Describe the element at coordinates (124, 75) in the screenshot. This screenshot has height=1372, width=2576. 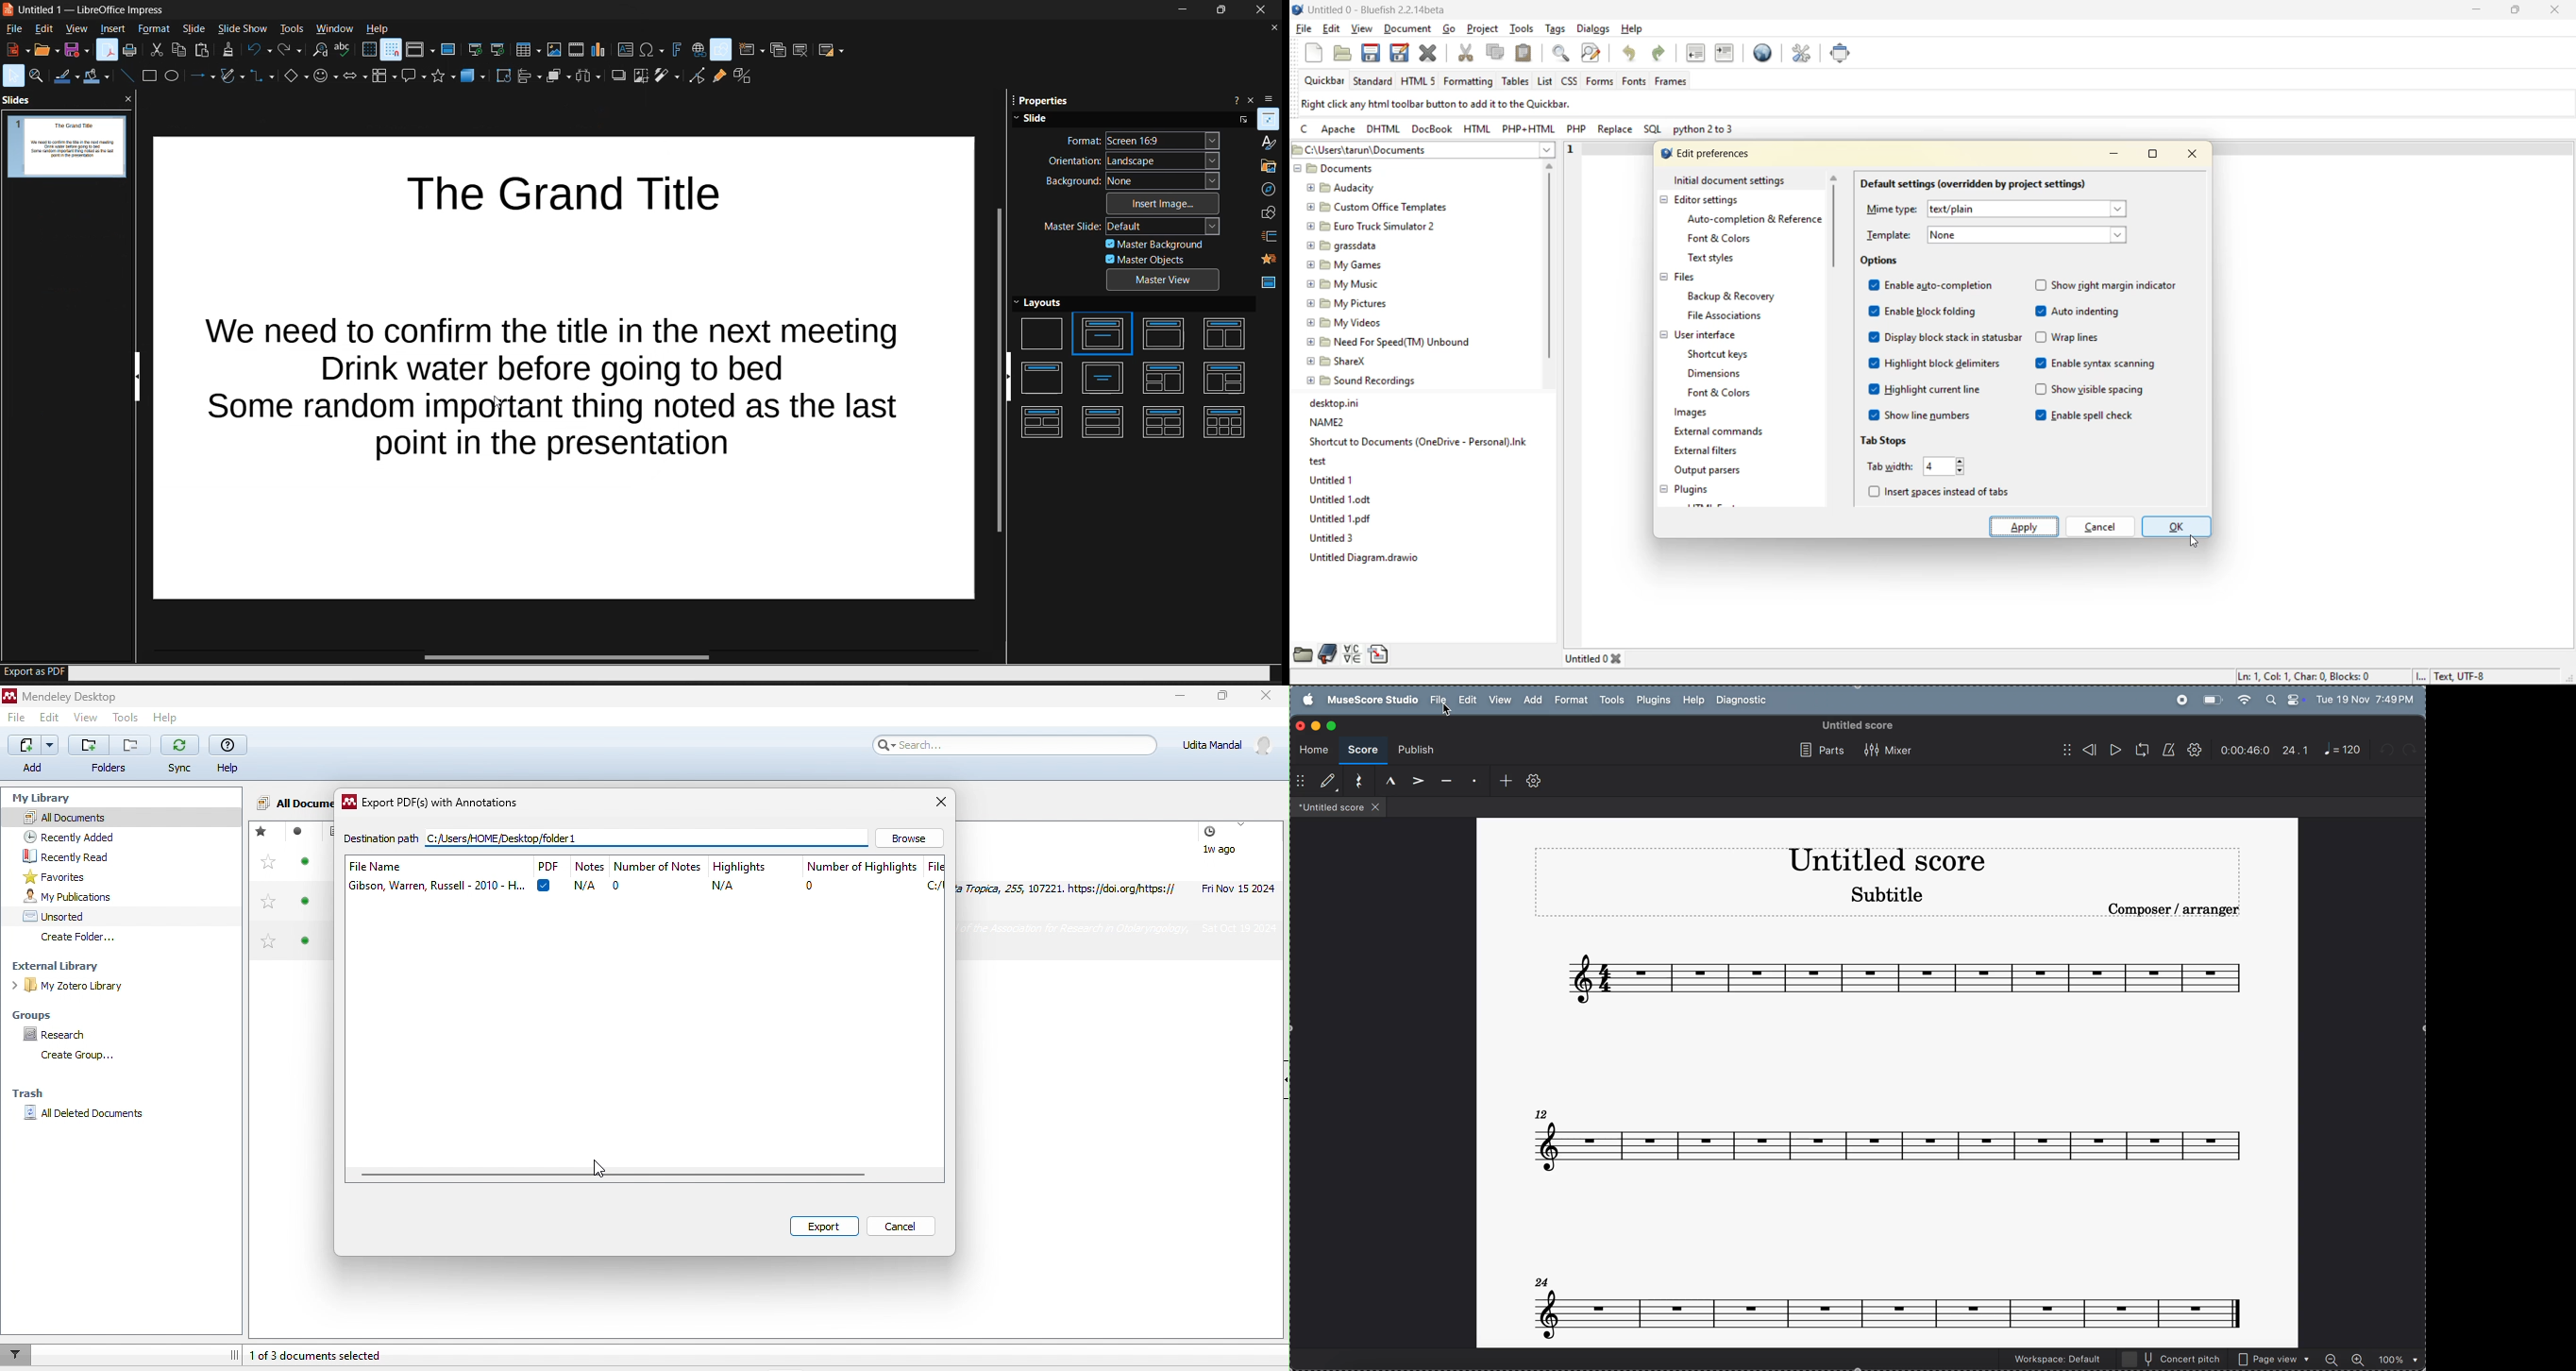
I see `line` at that location.